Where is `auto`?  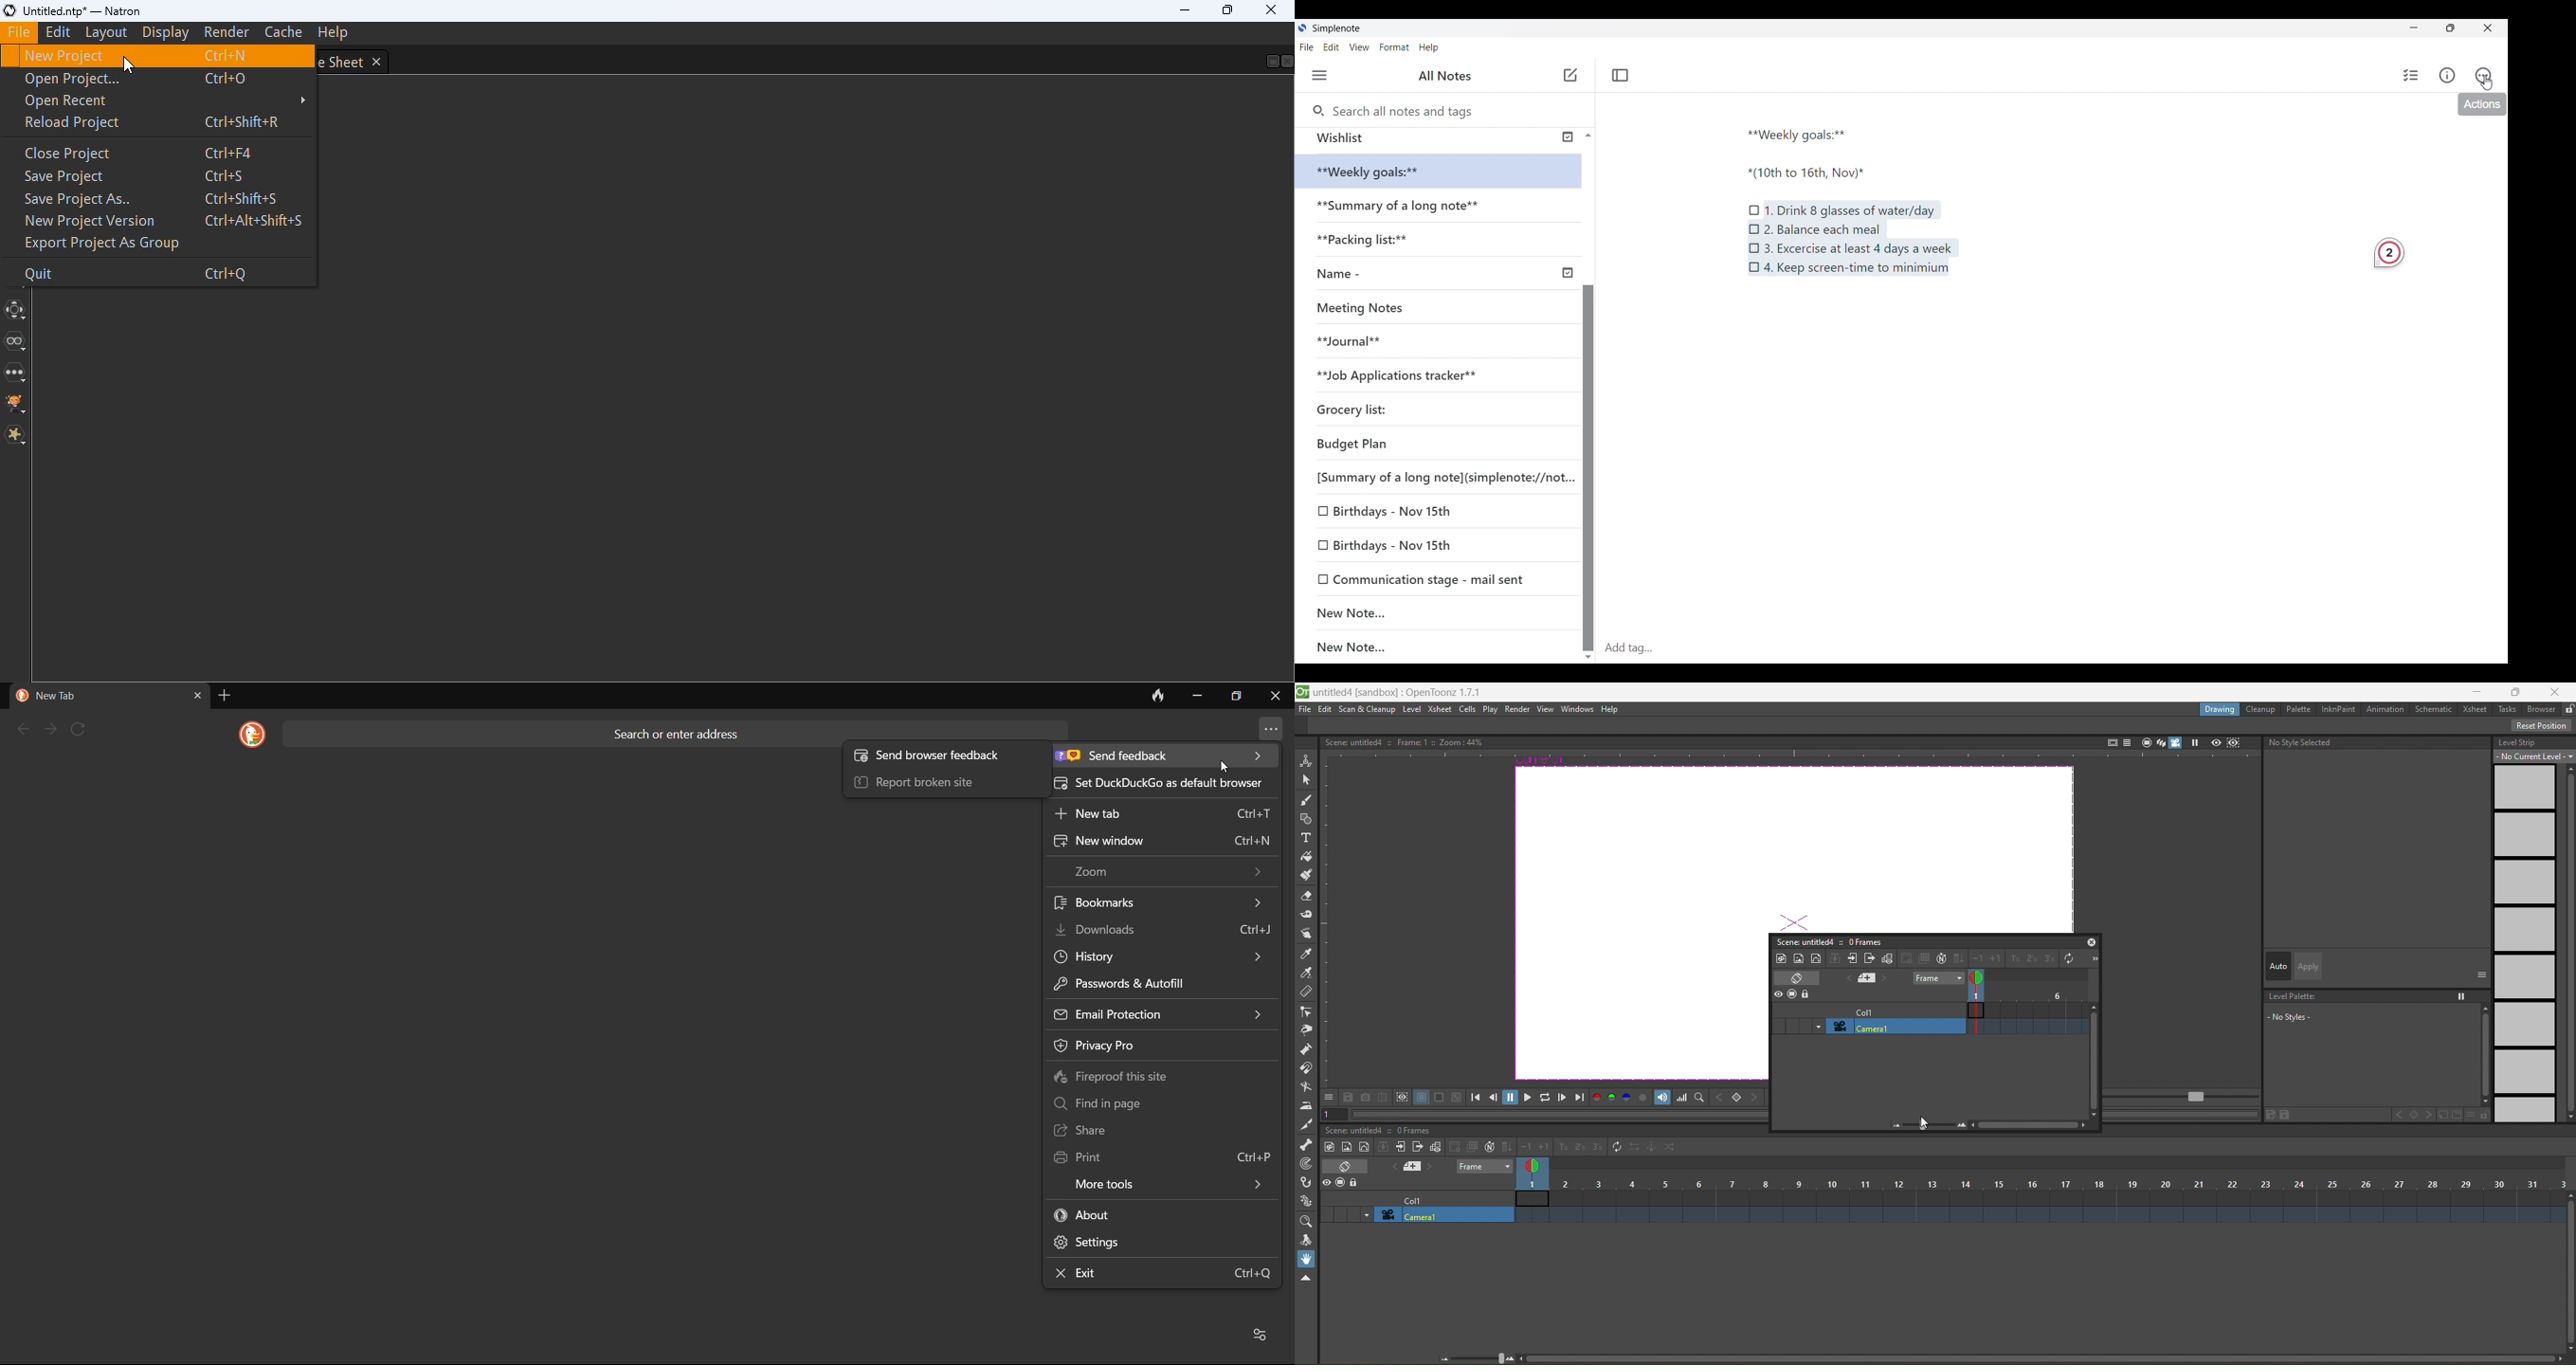 auto is located at coordinates (2279, 967).